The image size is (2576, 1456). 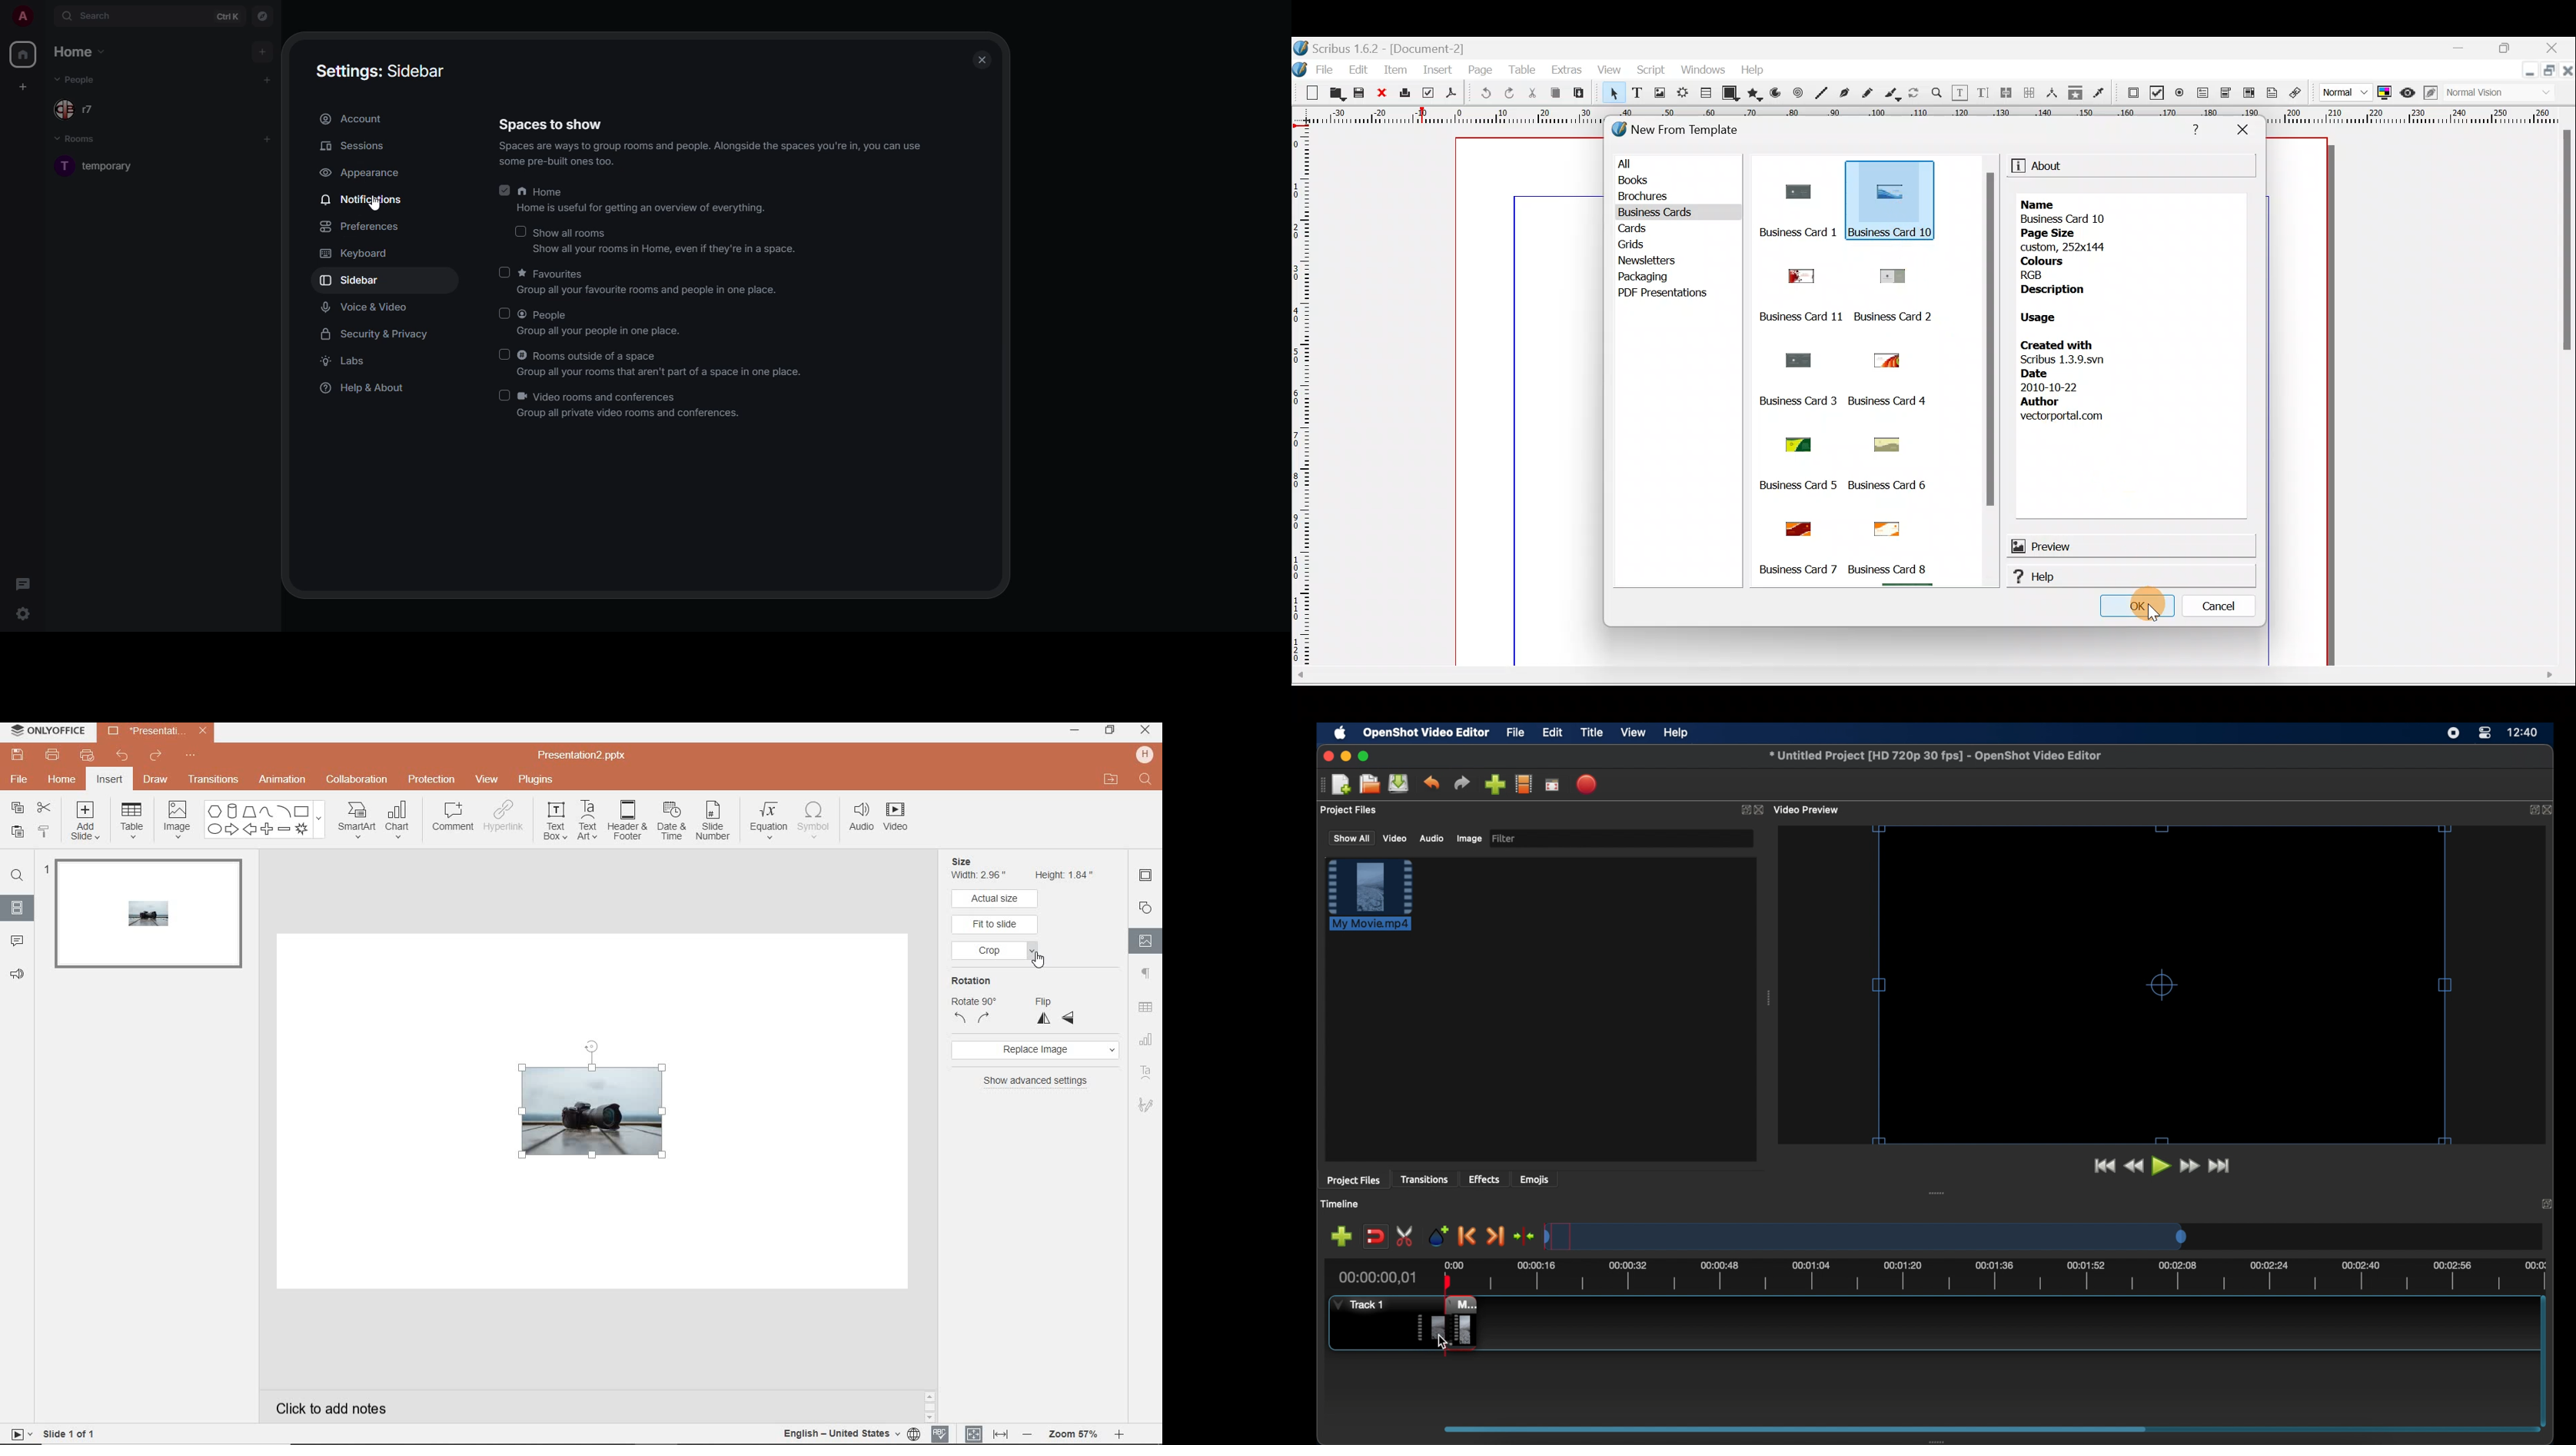 What do you see at coordinates (595, 754) in the screenshot?
I see `Presentation2.pptx` at bounding box center [595, 754].